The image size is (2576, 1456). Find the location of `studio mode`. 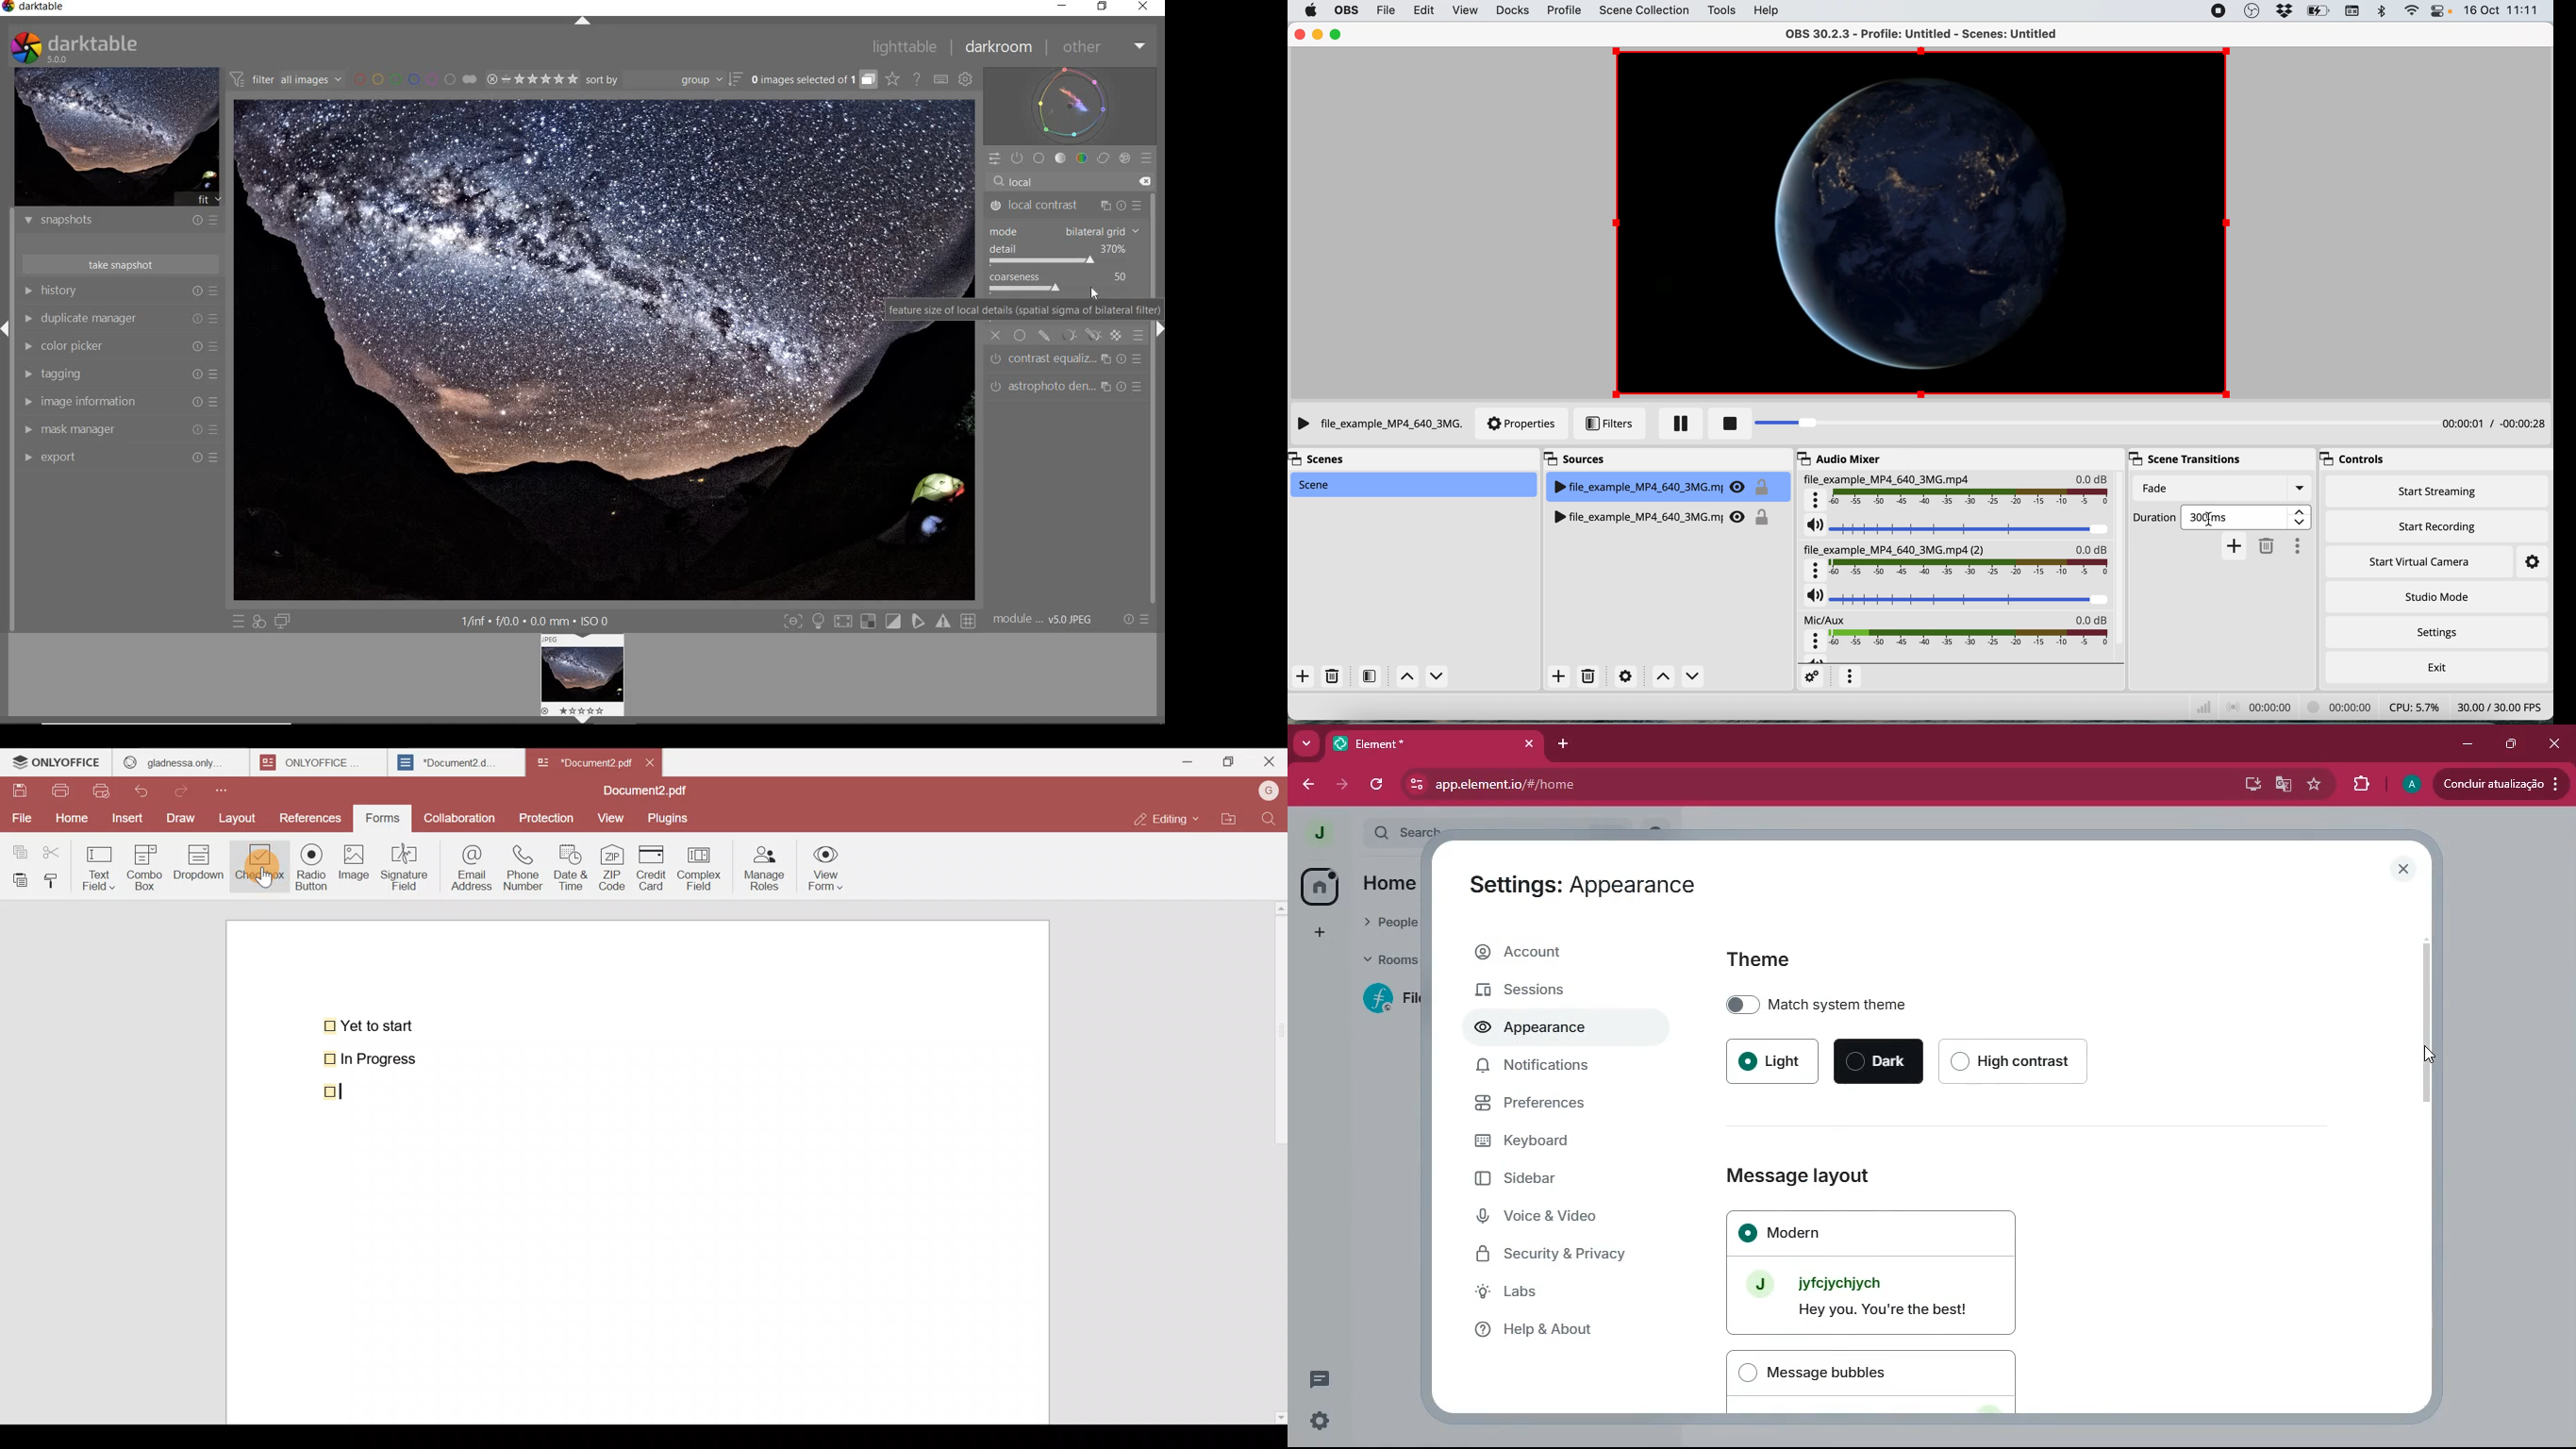

studio mode is located at coordinates (2435, 597).